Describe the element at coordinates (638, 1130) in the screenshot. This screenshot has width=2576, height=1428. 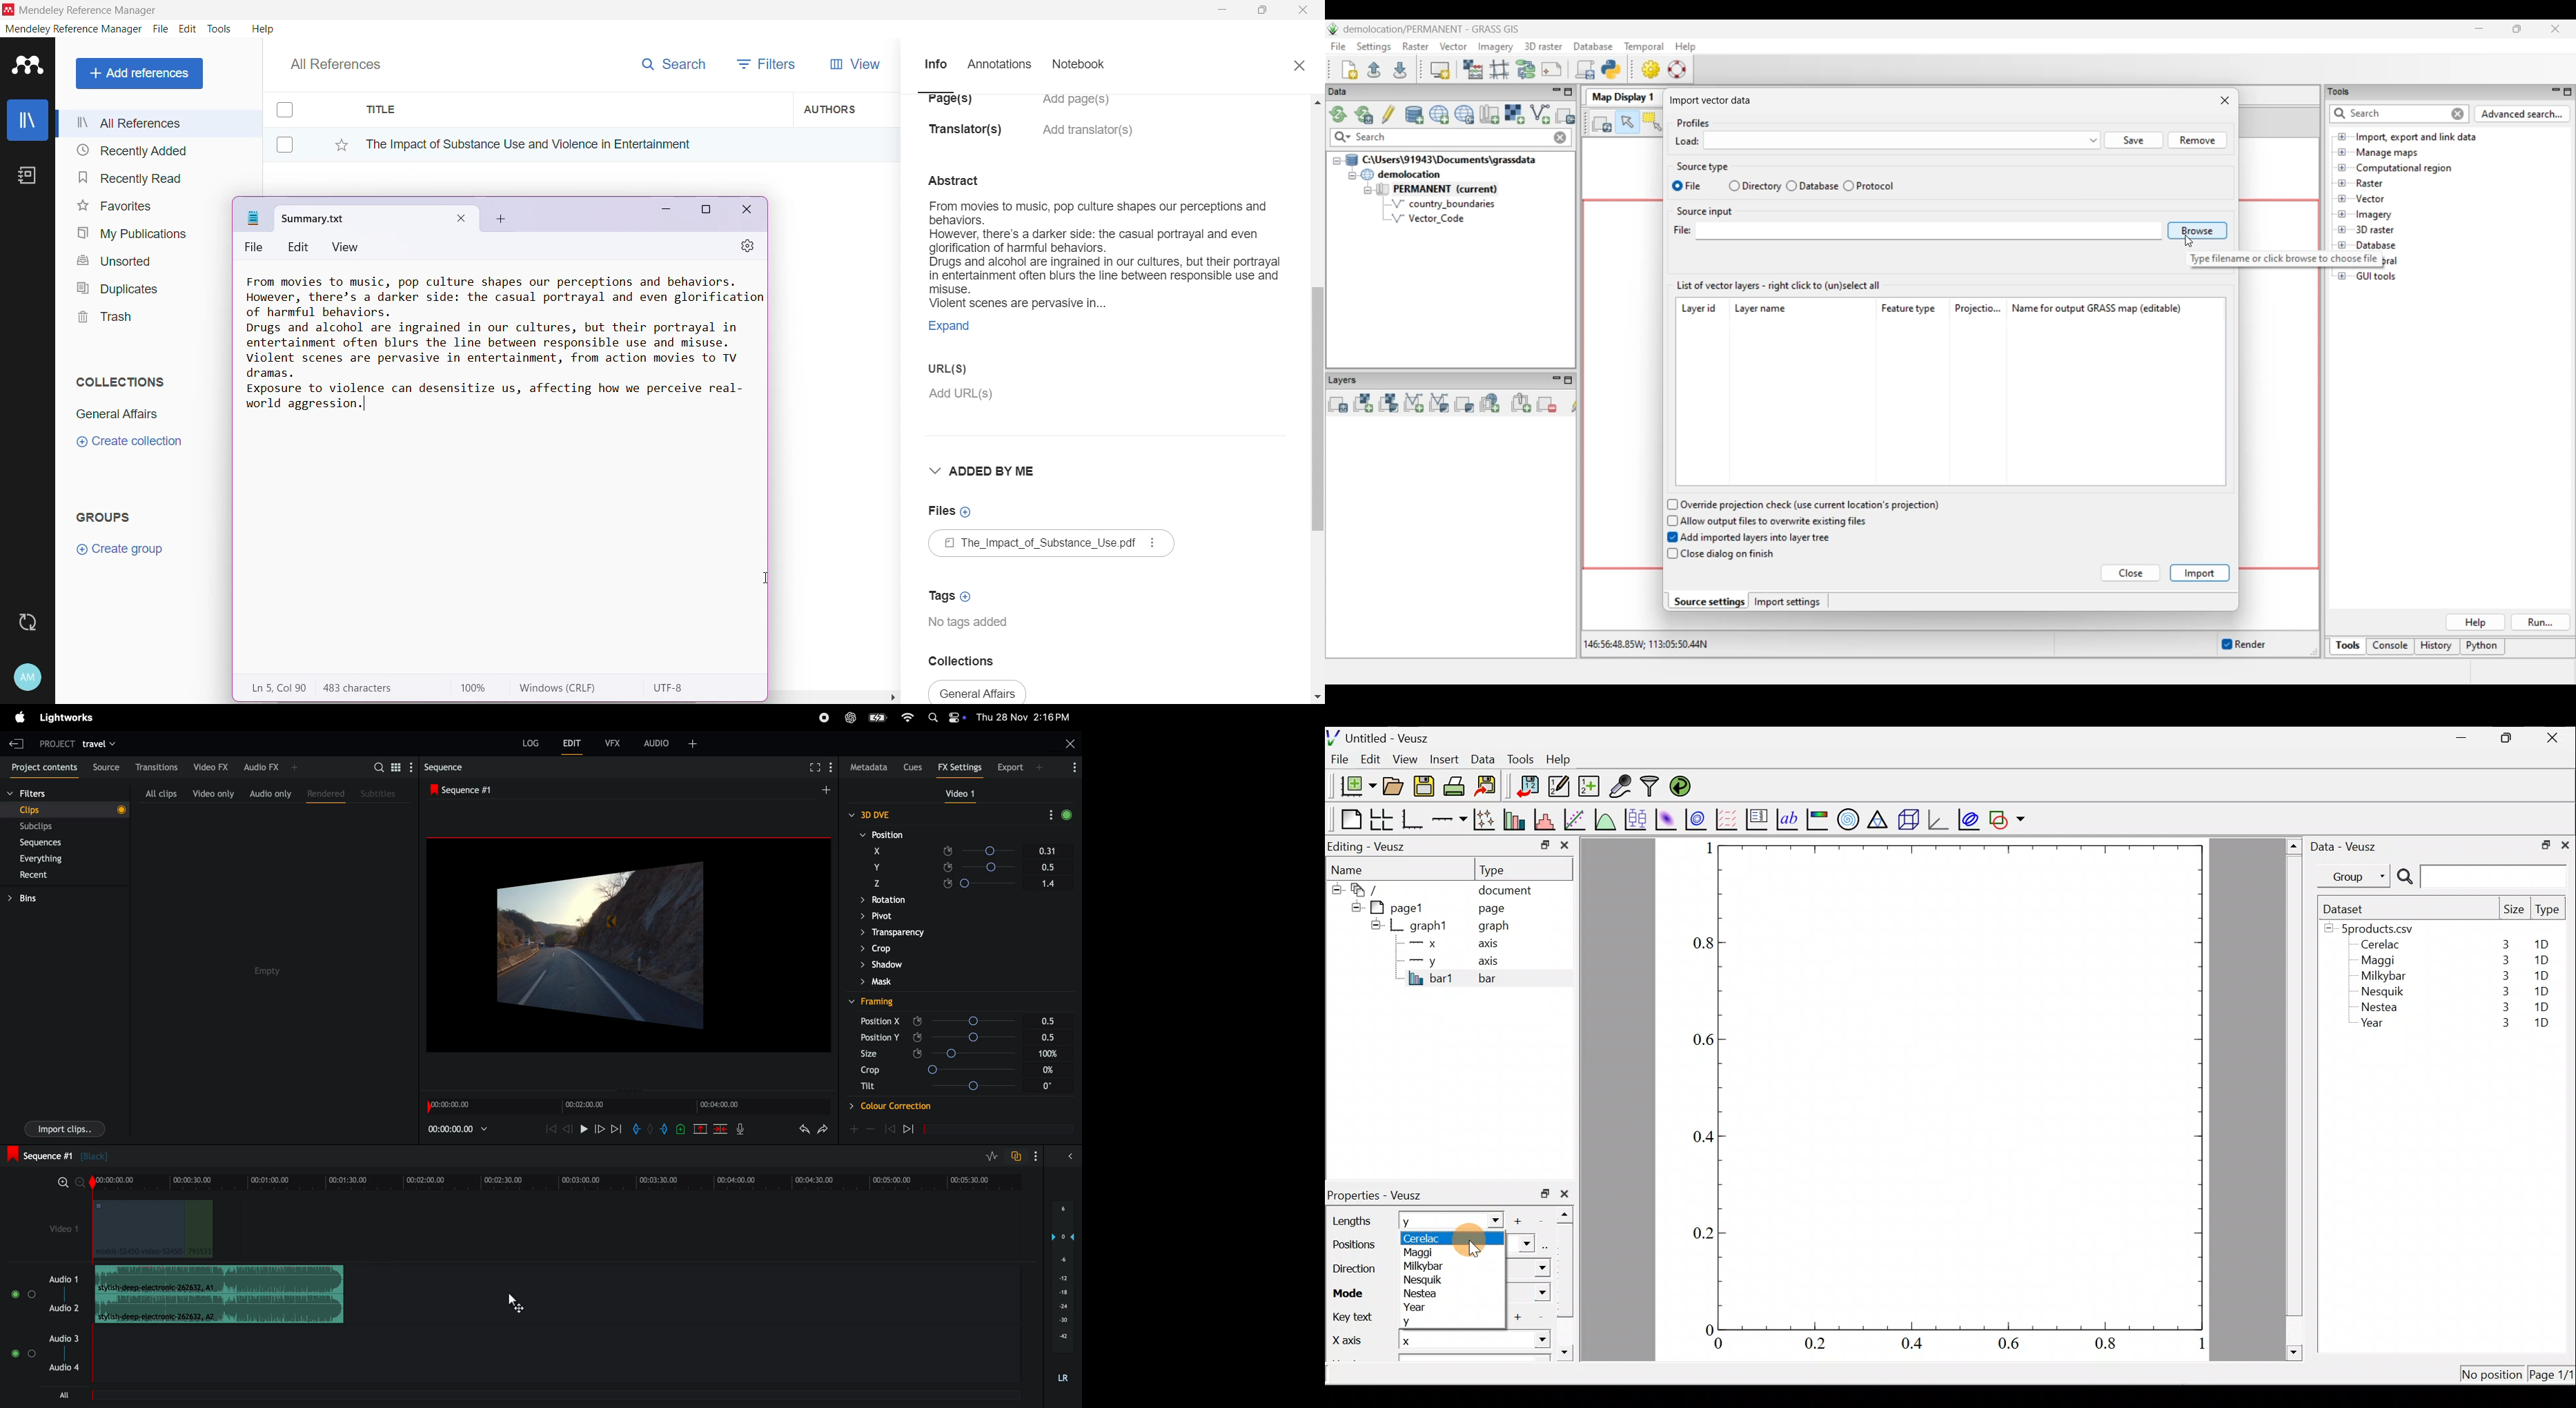
I see `add in mark for currnetposition` at that location.